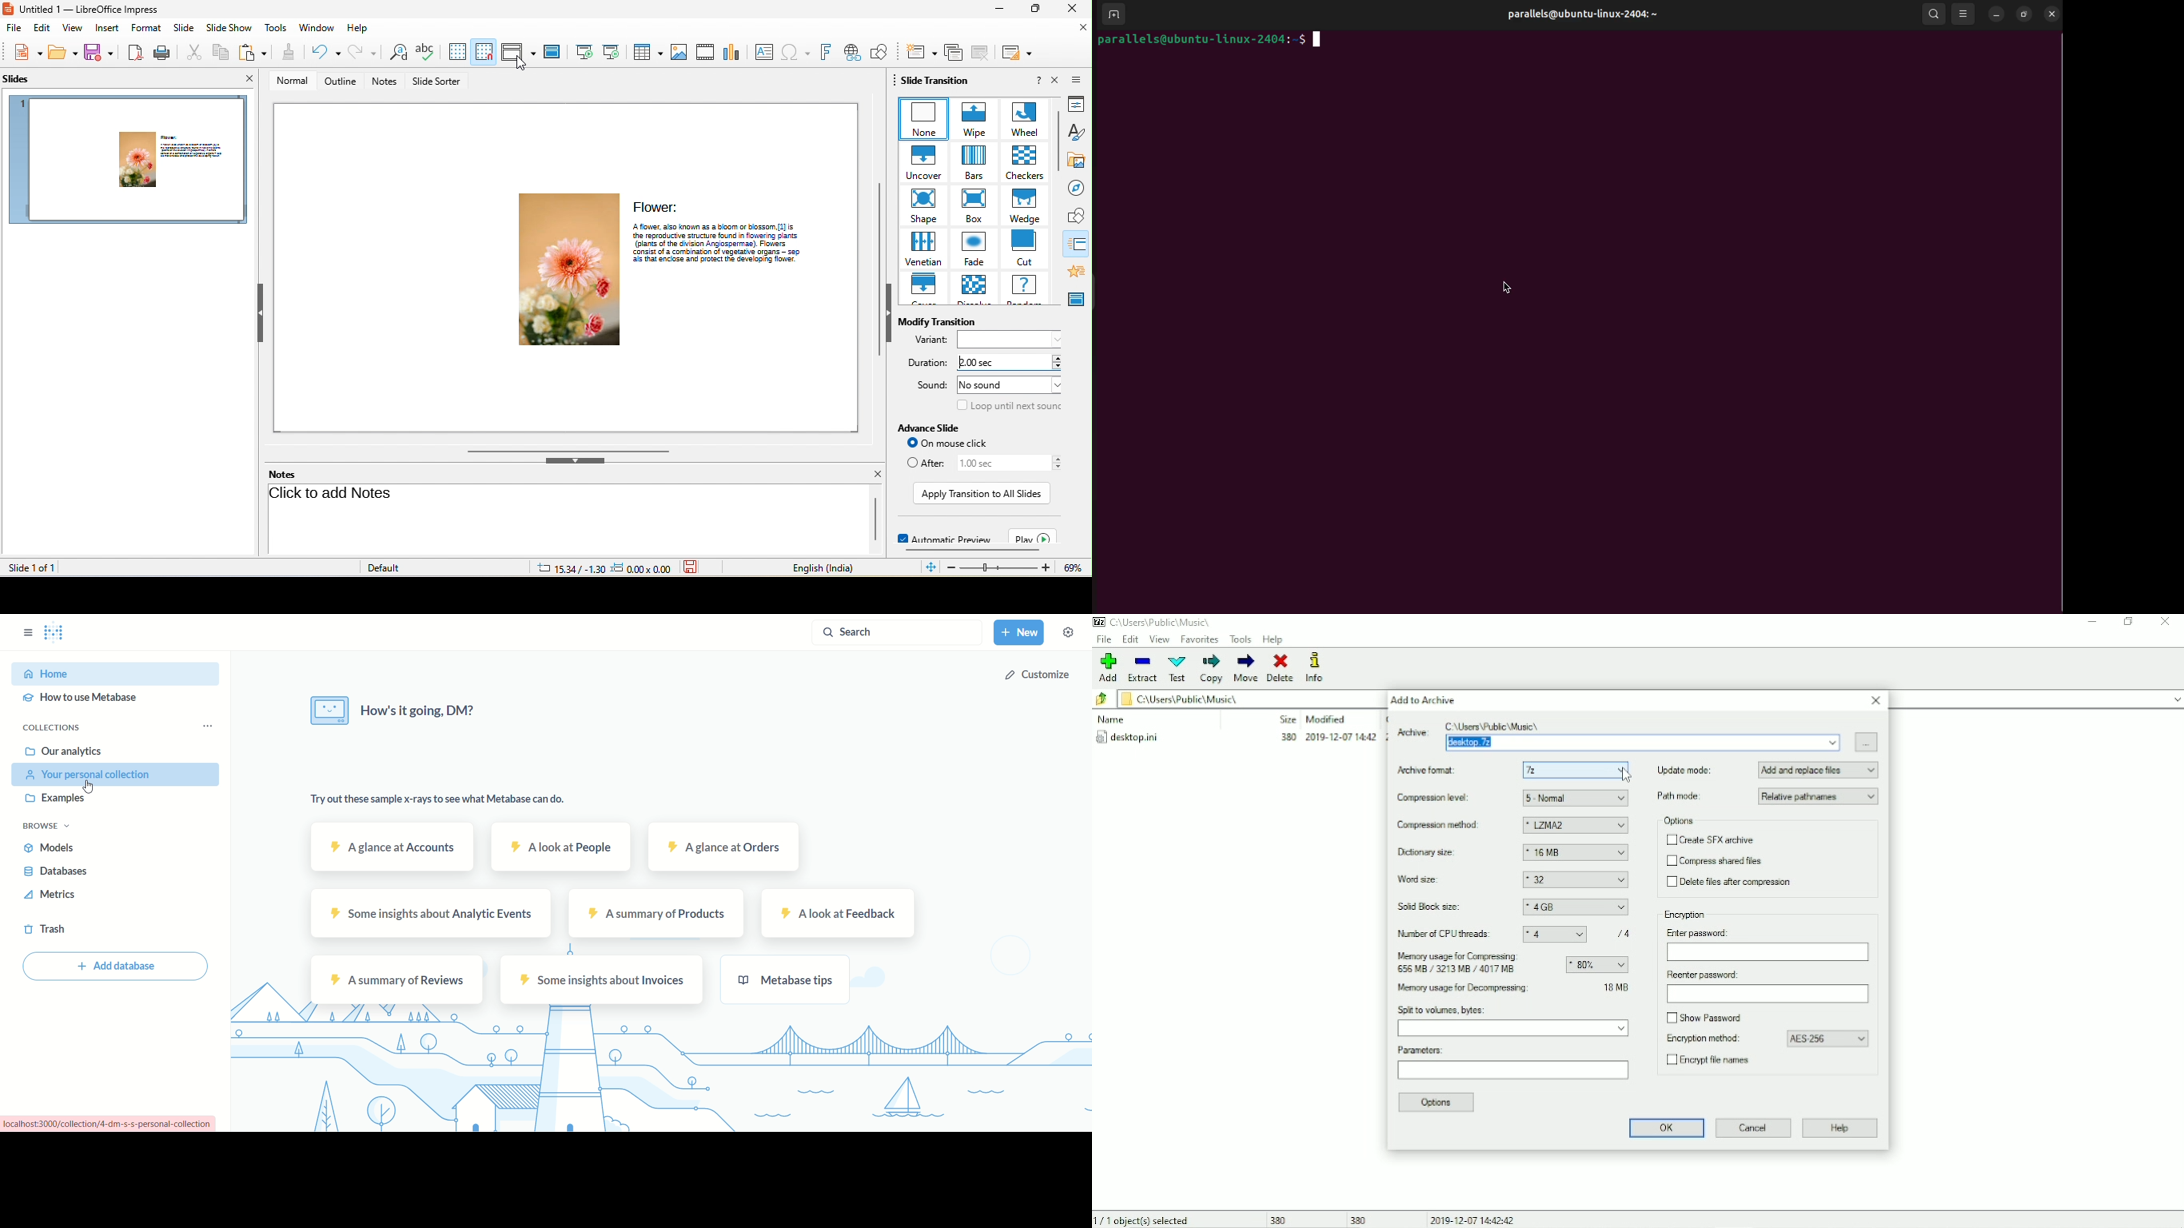 This screenshot has height=1232, width=2184. Describe the element at coordinates (63, 54) in the screenshot. I see `save` at that location.